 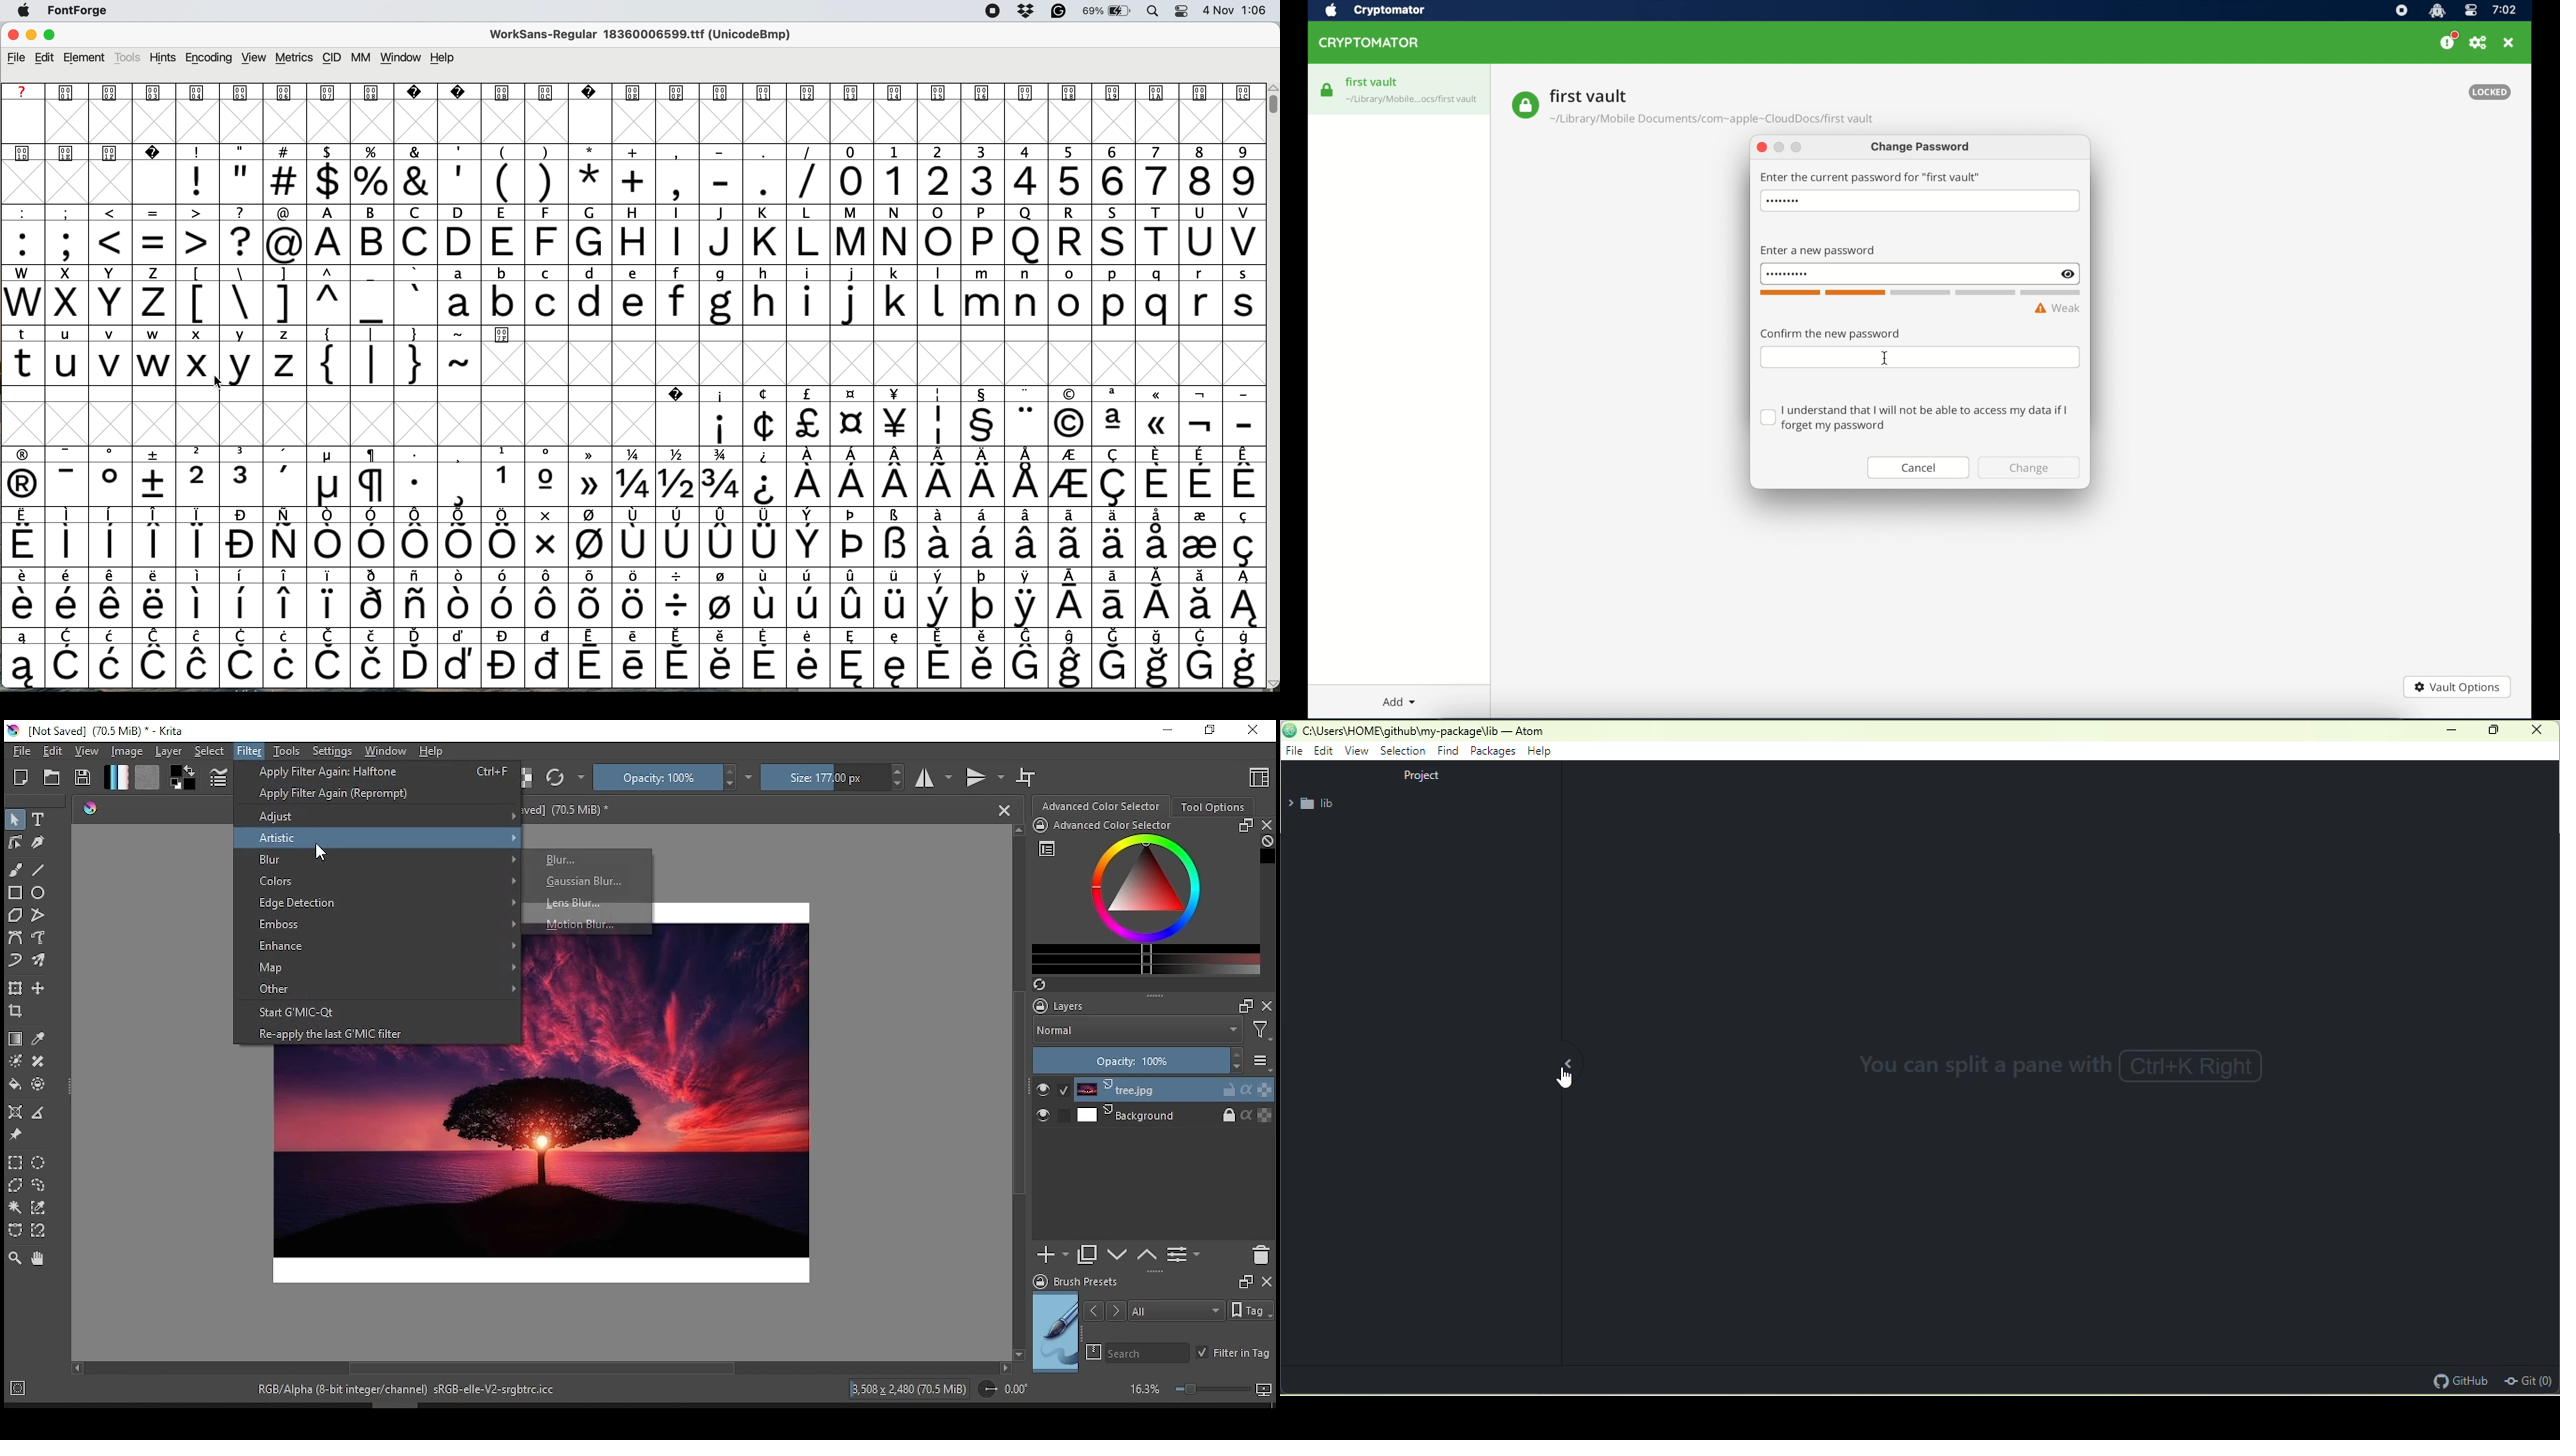 I want to click on maximise, so click(x=55, y=36).